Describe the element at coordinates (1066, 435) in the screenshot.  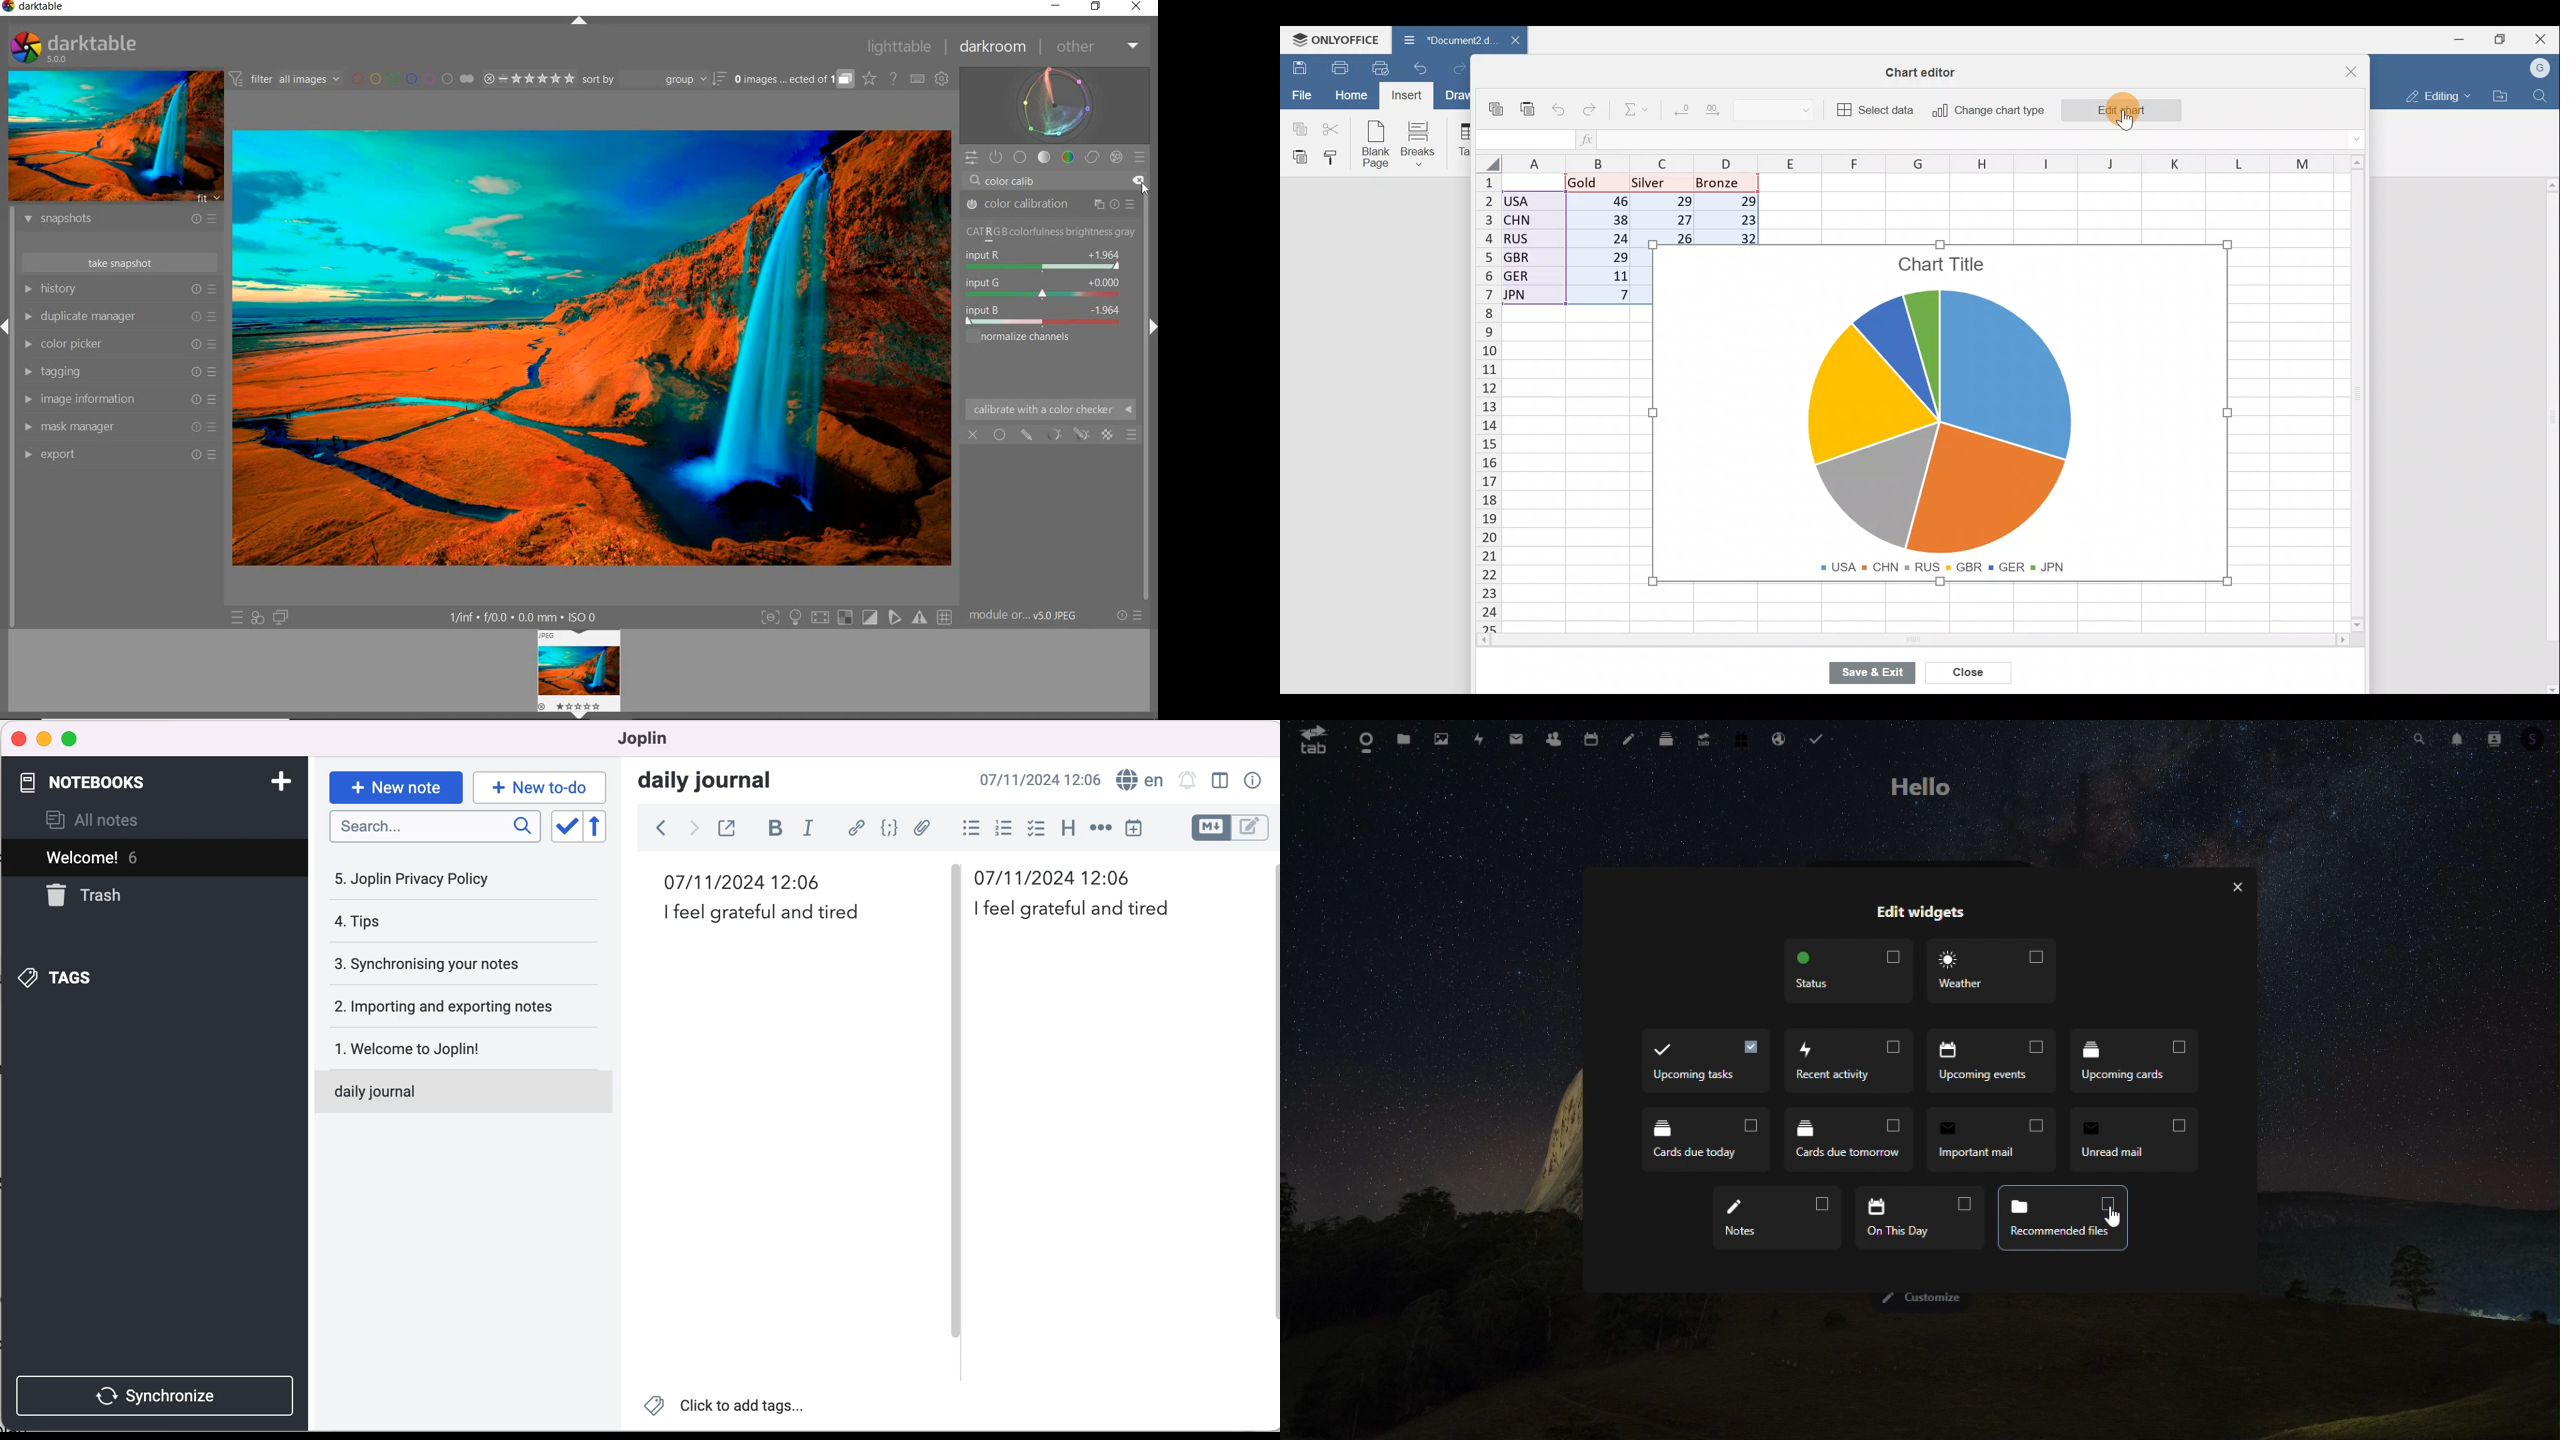
I see `MASK OPTIONS` at that location.